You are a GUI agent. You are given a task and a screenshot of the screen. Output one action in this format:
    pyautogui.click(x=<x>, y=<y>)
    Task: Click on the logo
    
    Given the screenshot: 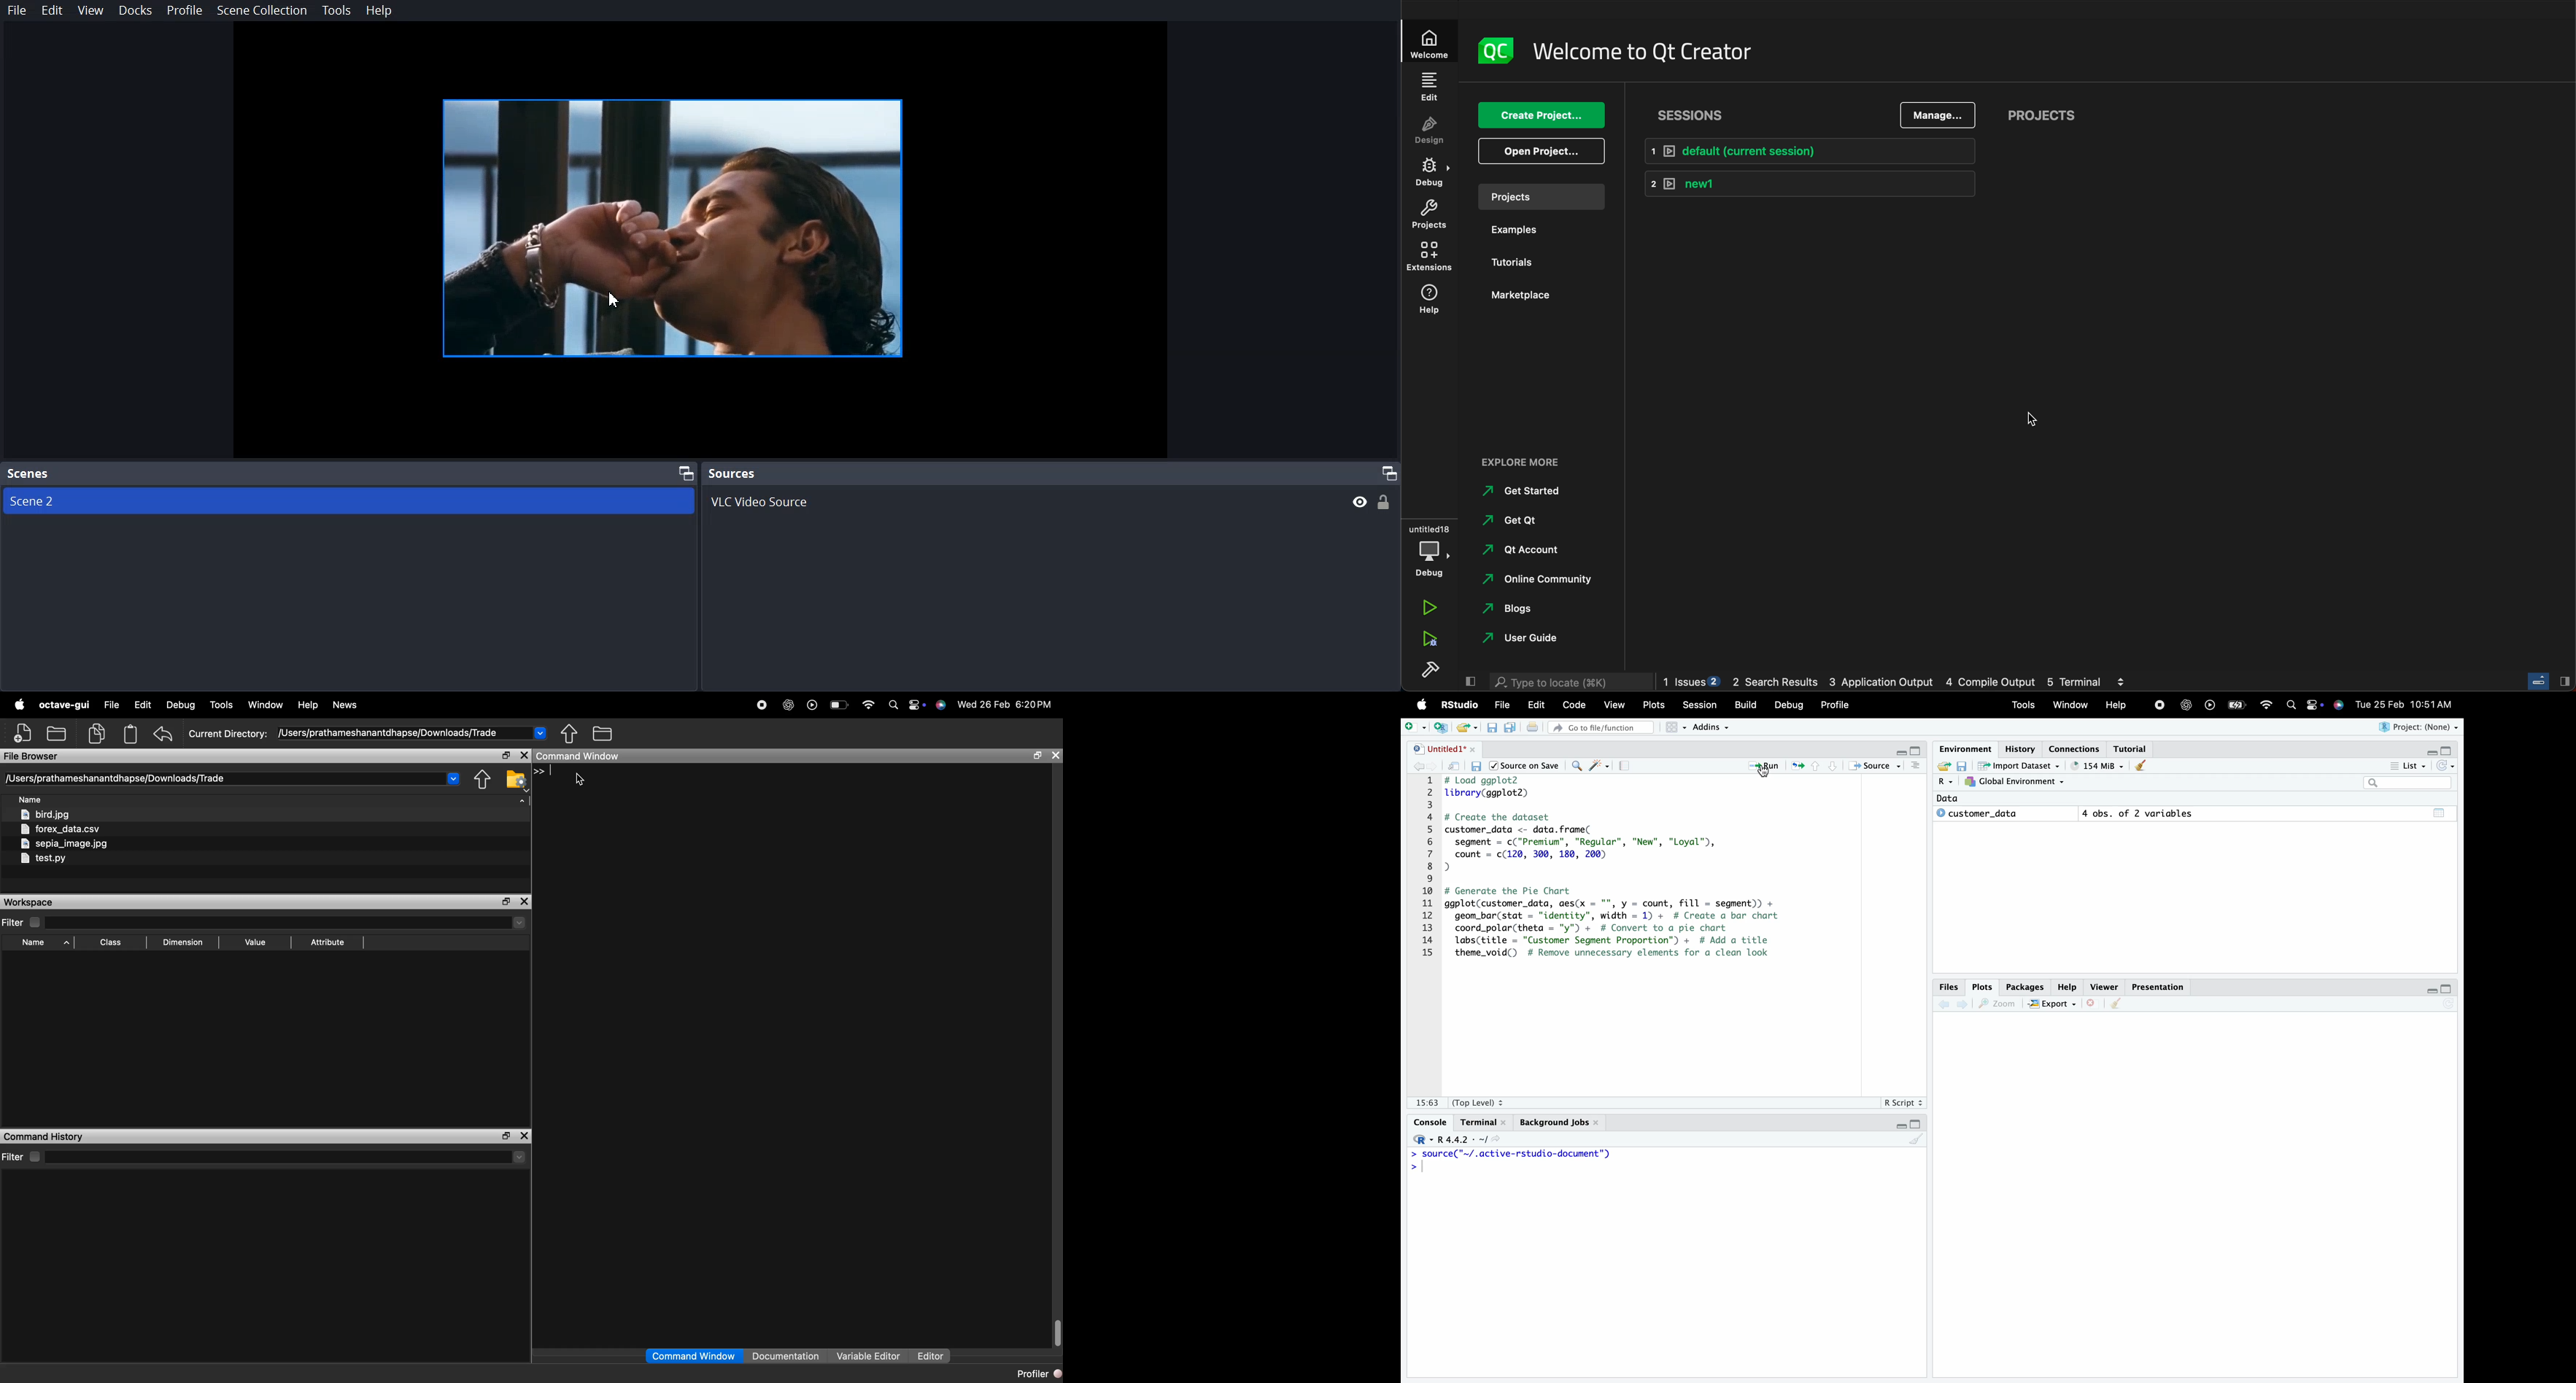 What is the action you would take?
    pyautogui.click(x=942, y=705)
    